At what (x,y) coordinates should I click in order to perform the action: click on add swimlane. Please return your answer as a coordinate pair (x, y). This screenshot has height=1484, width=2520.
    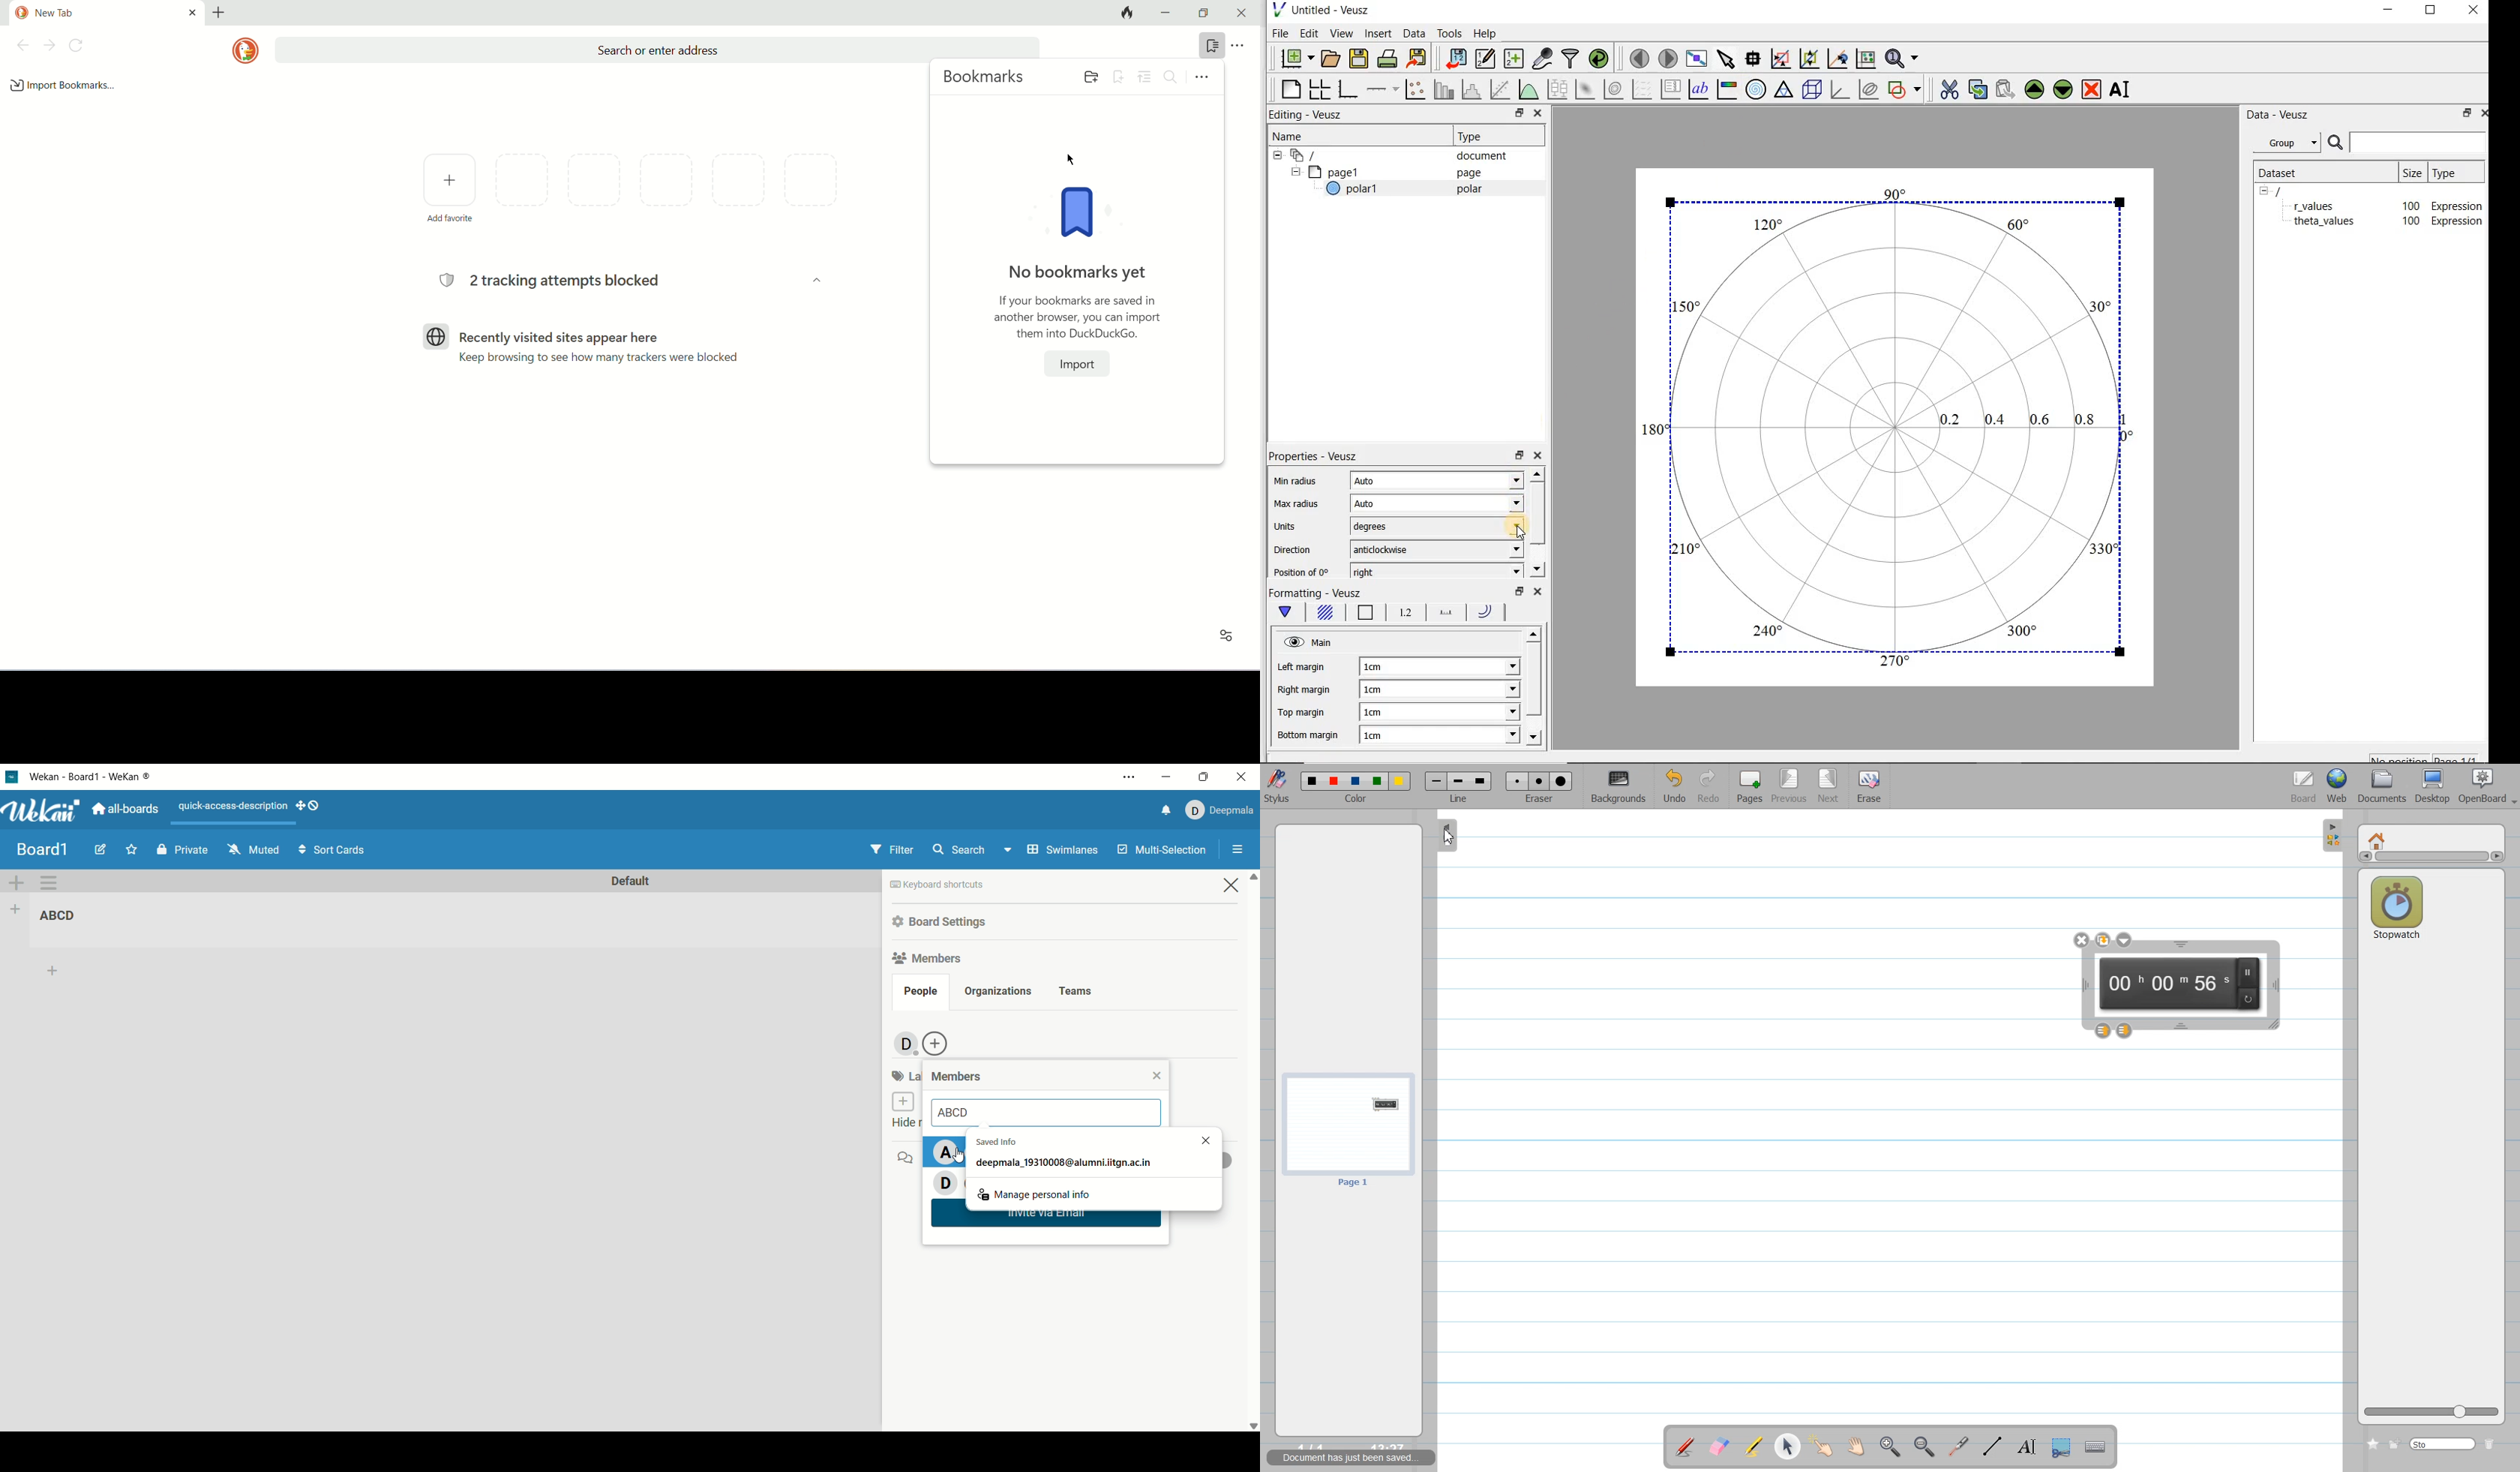
    Looking at the image, I should click on (16, 884).